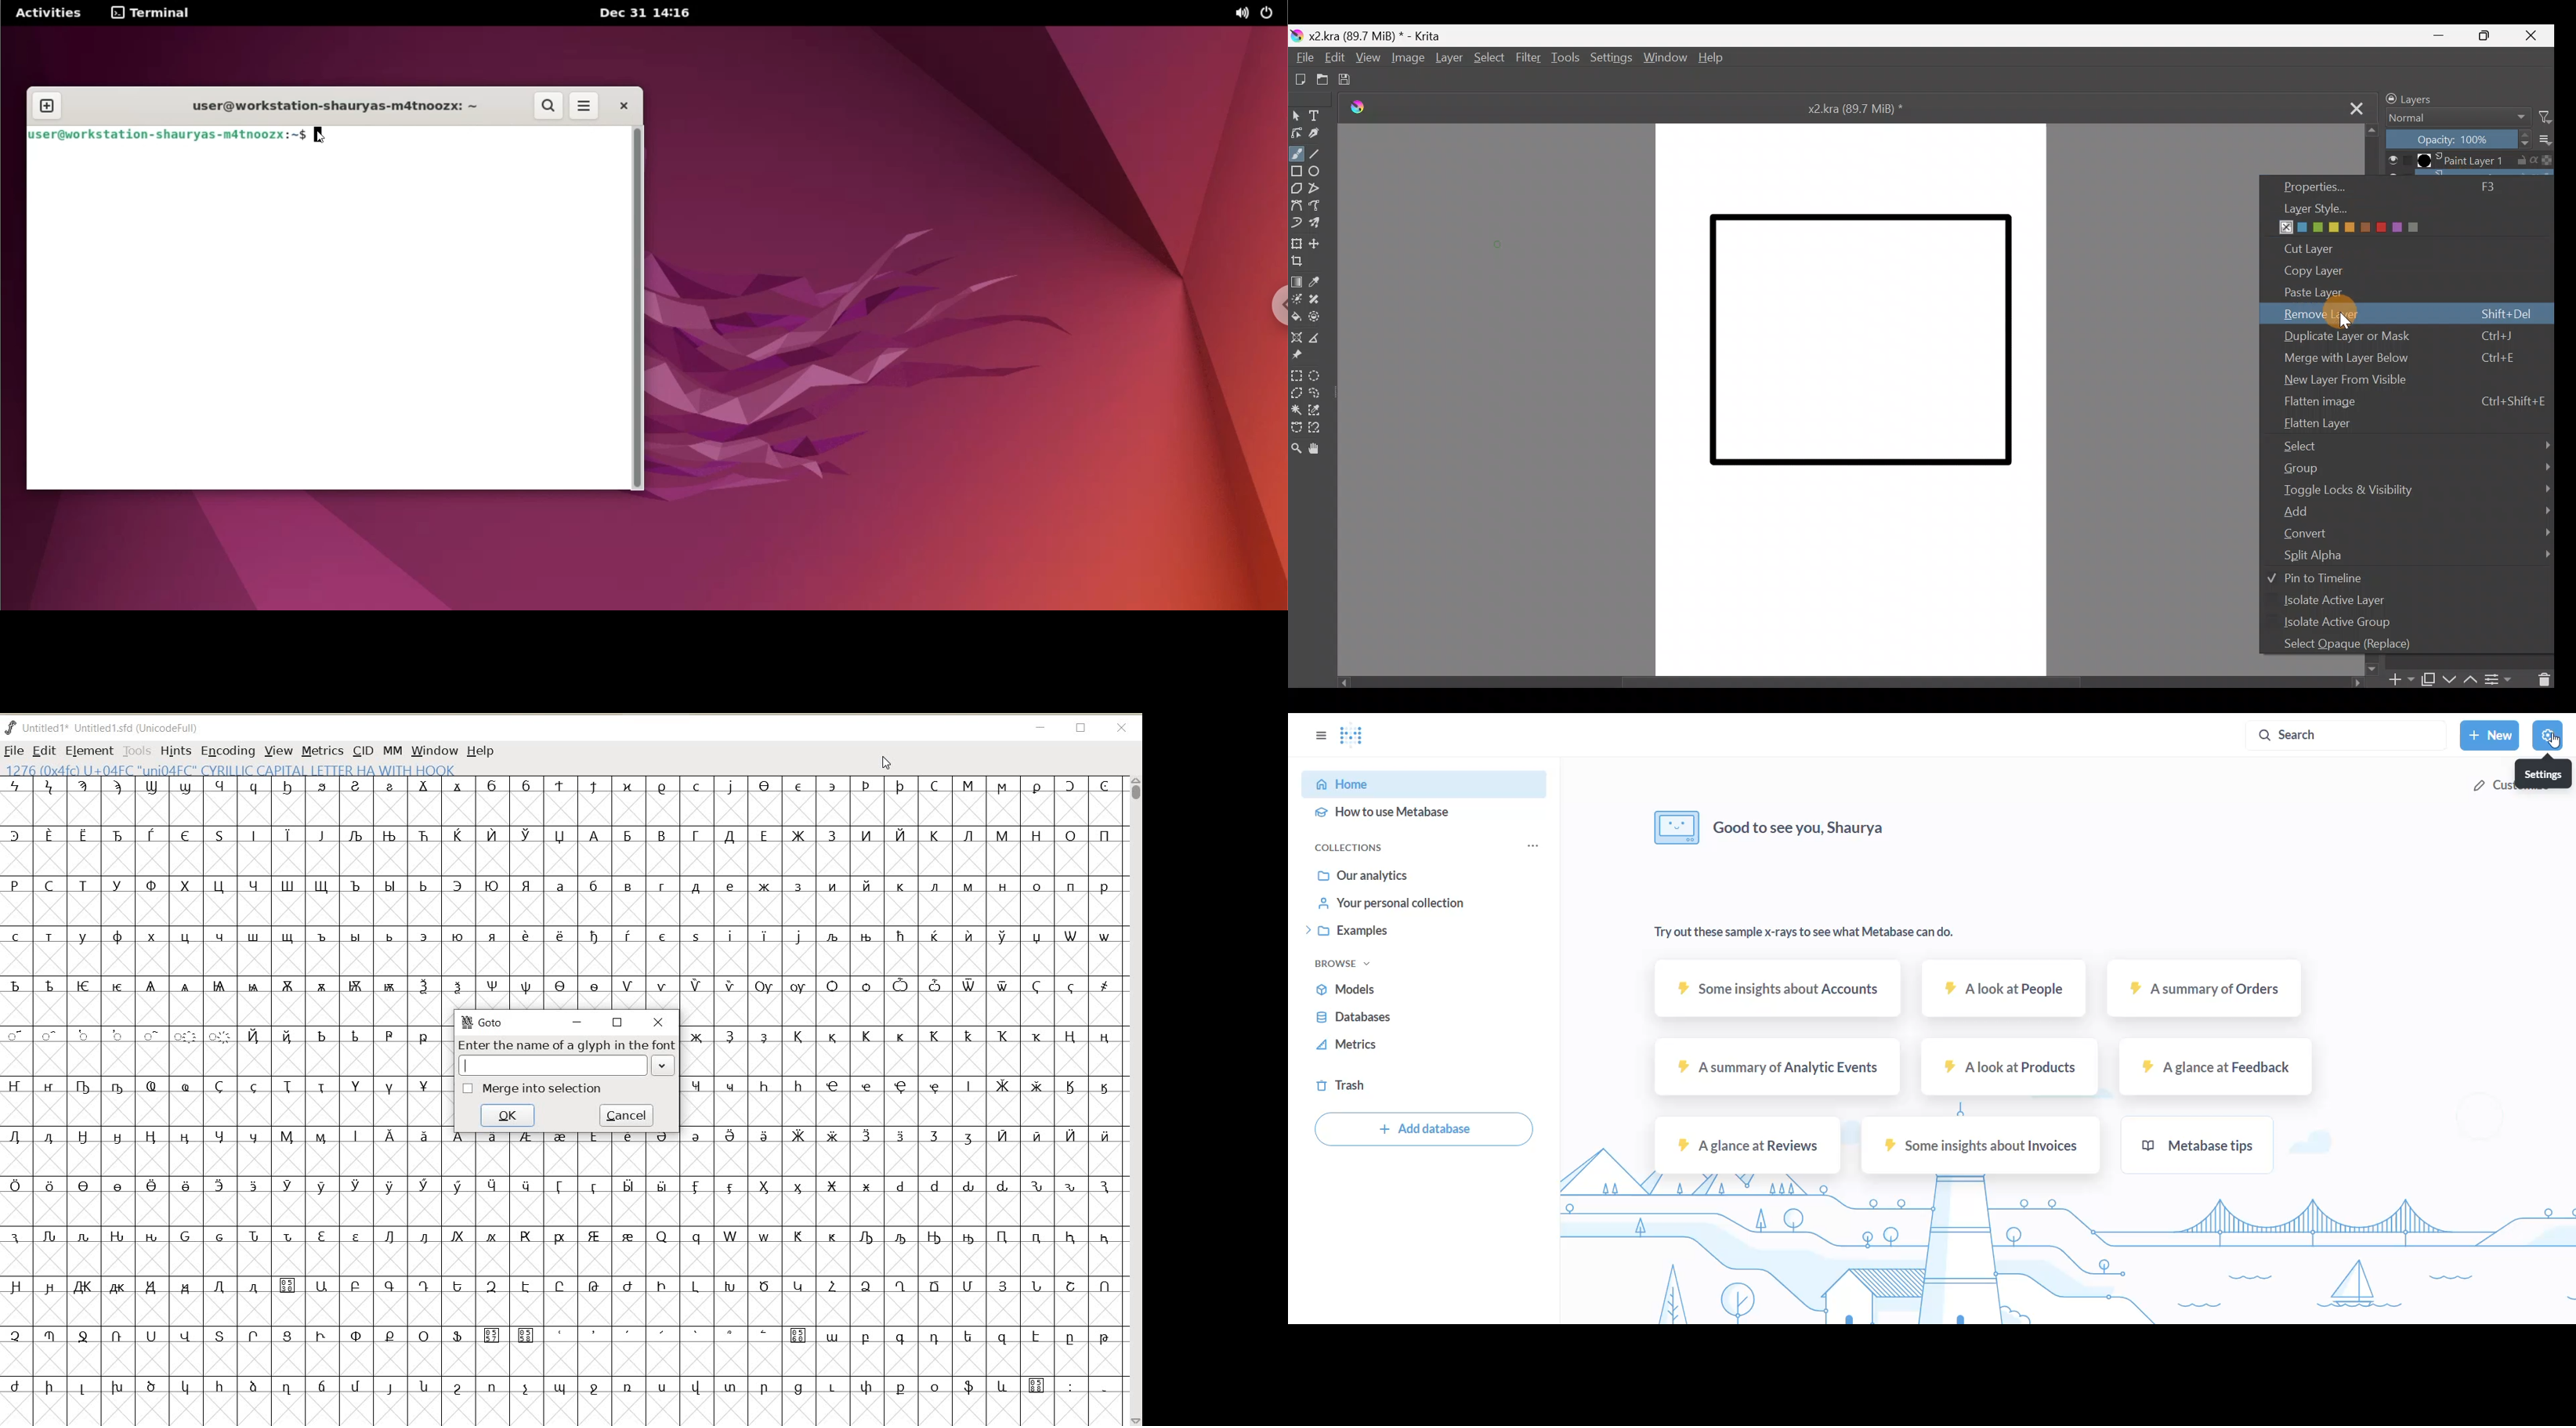 The image size is (2576, 1428). What do you see at coordinates (1319, 391) in the screenshot?
I see `Freehand selection tool` at bounding box center [1319, 391].